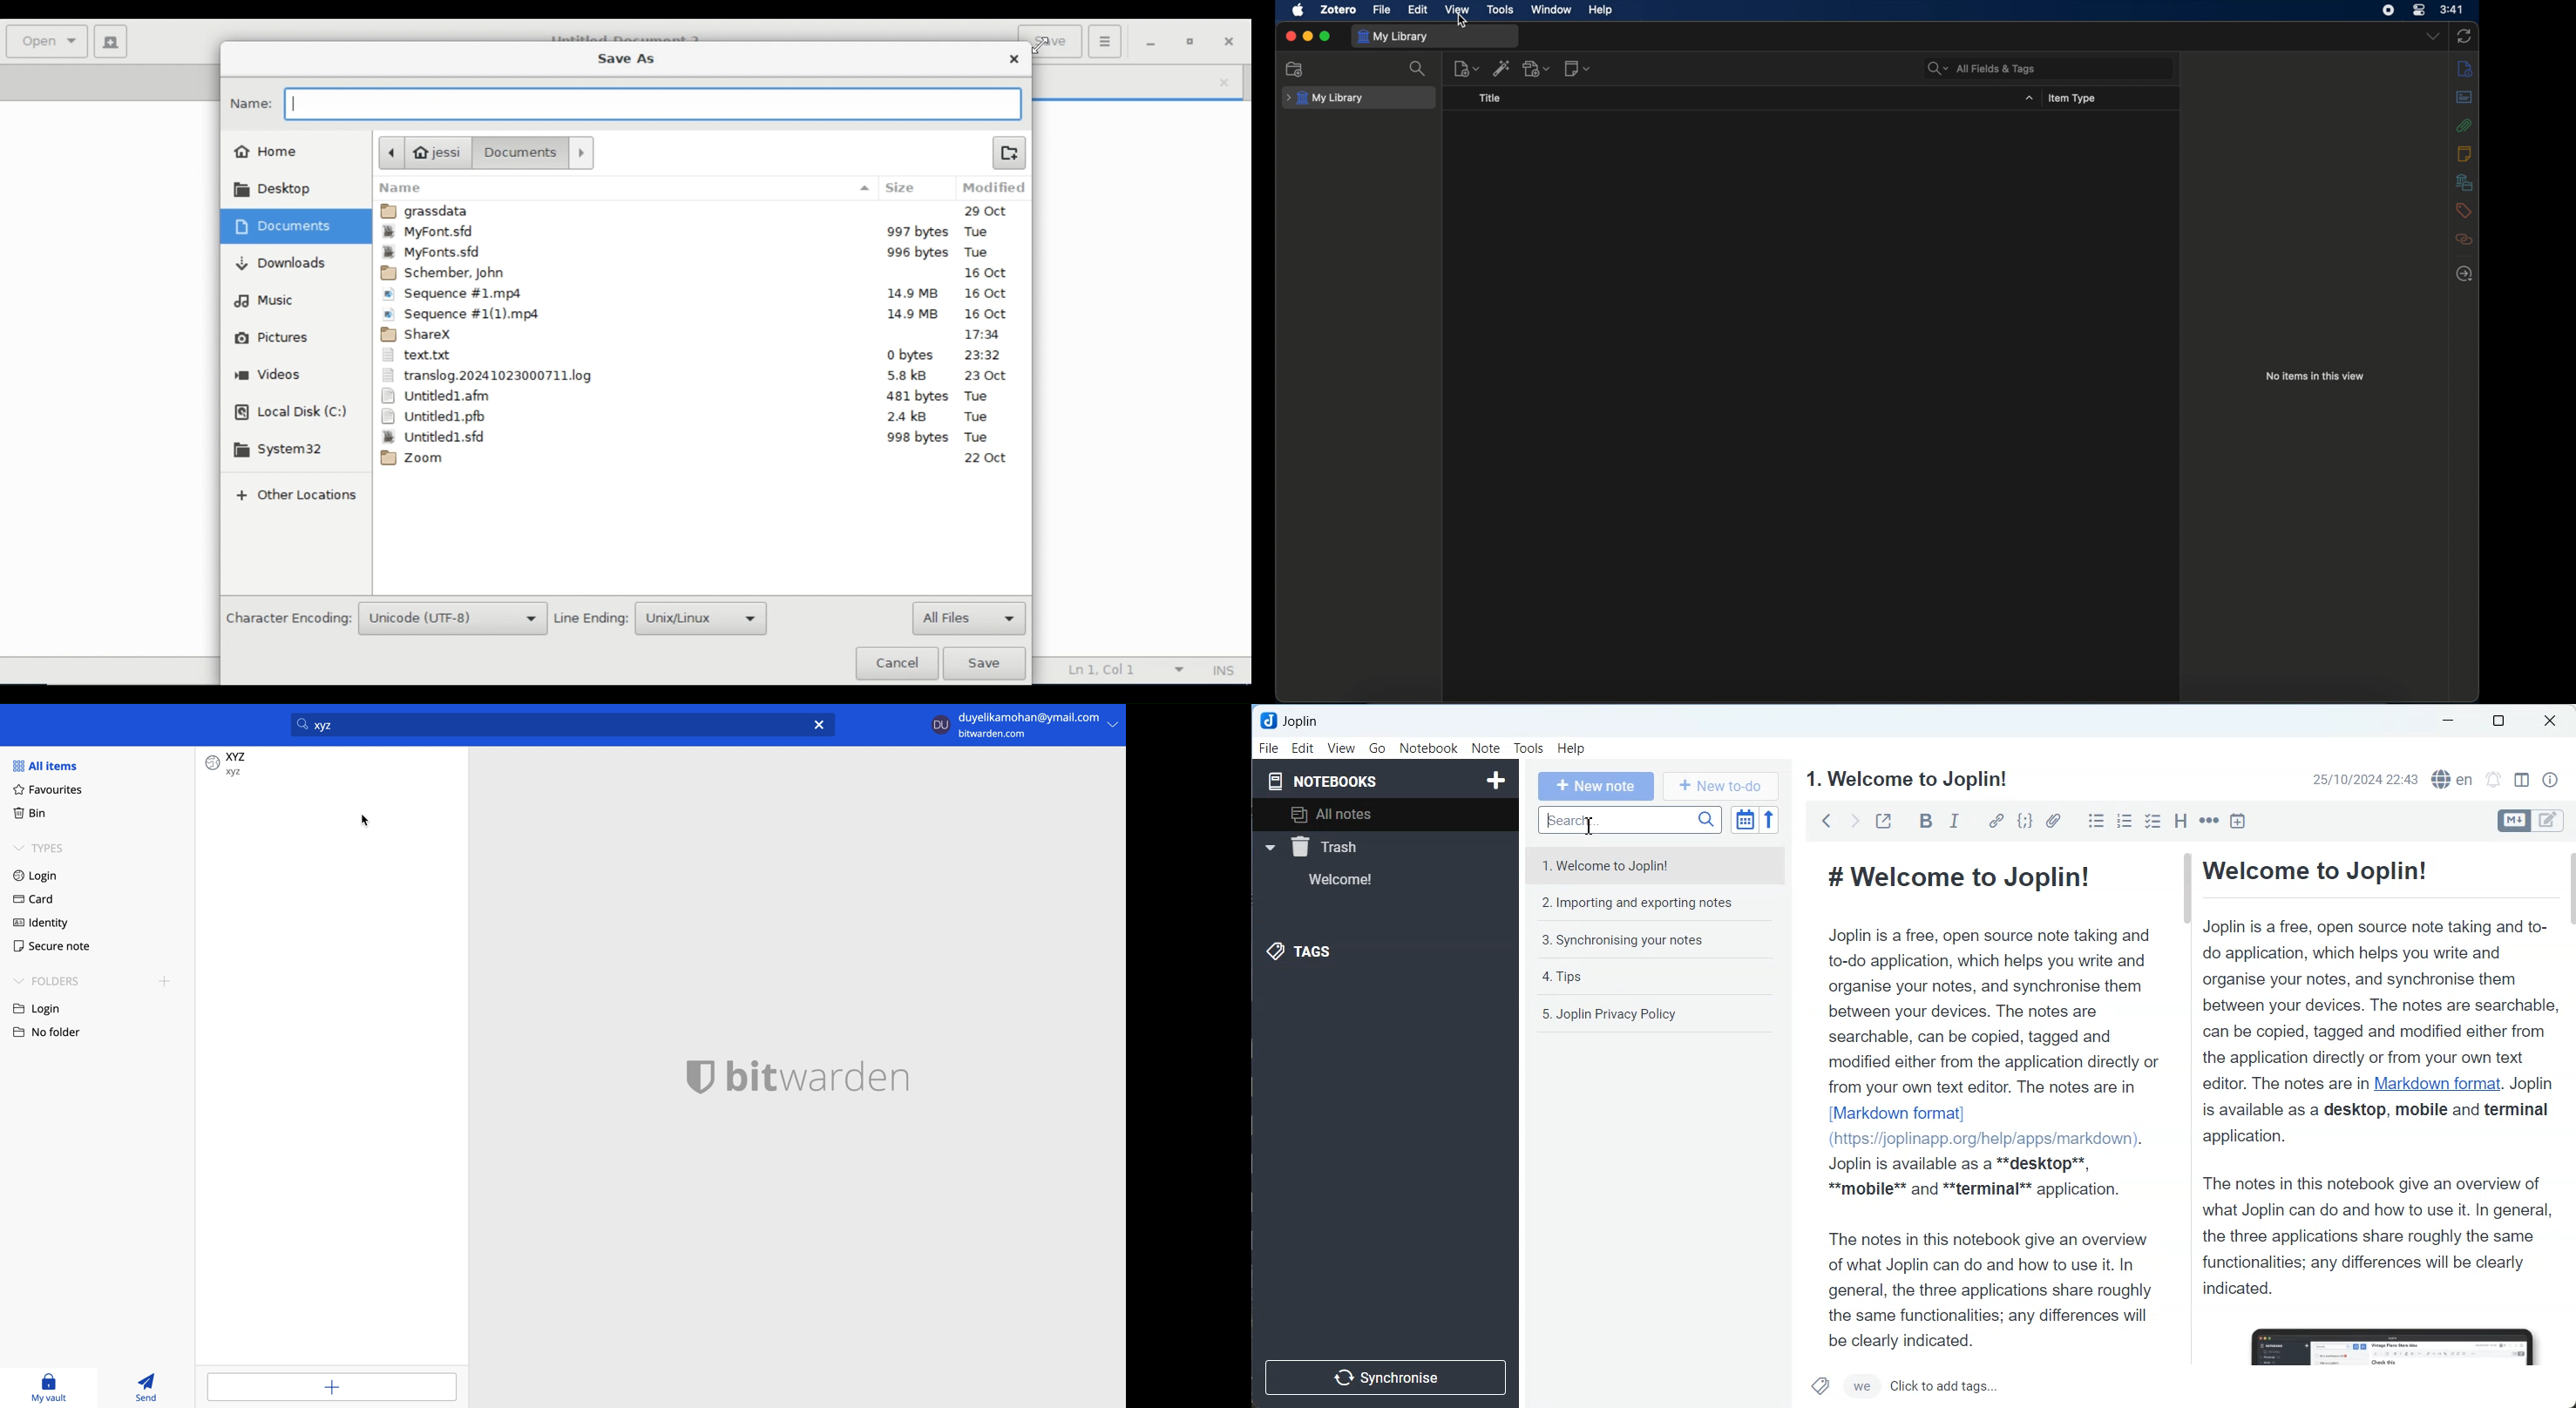 This screenshot has height=1428, width=2576. I want to click on favourites, so click(49, 790).